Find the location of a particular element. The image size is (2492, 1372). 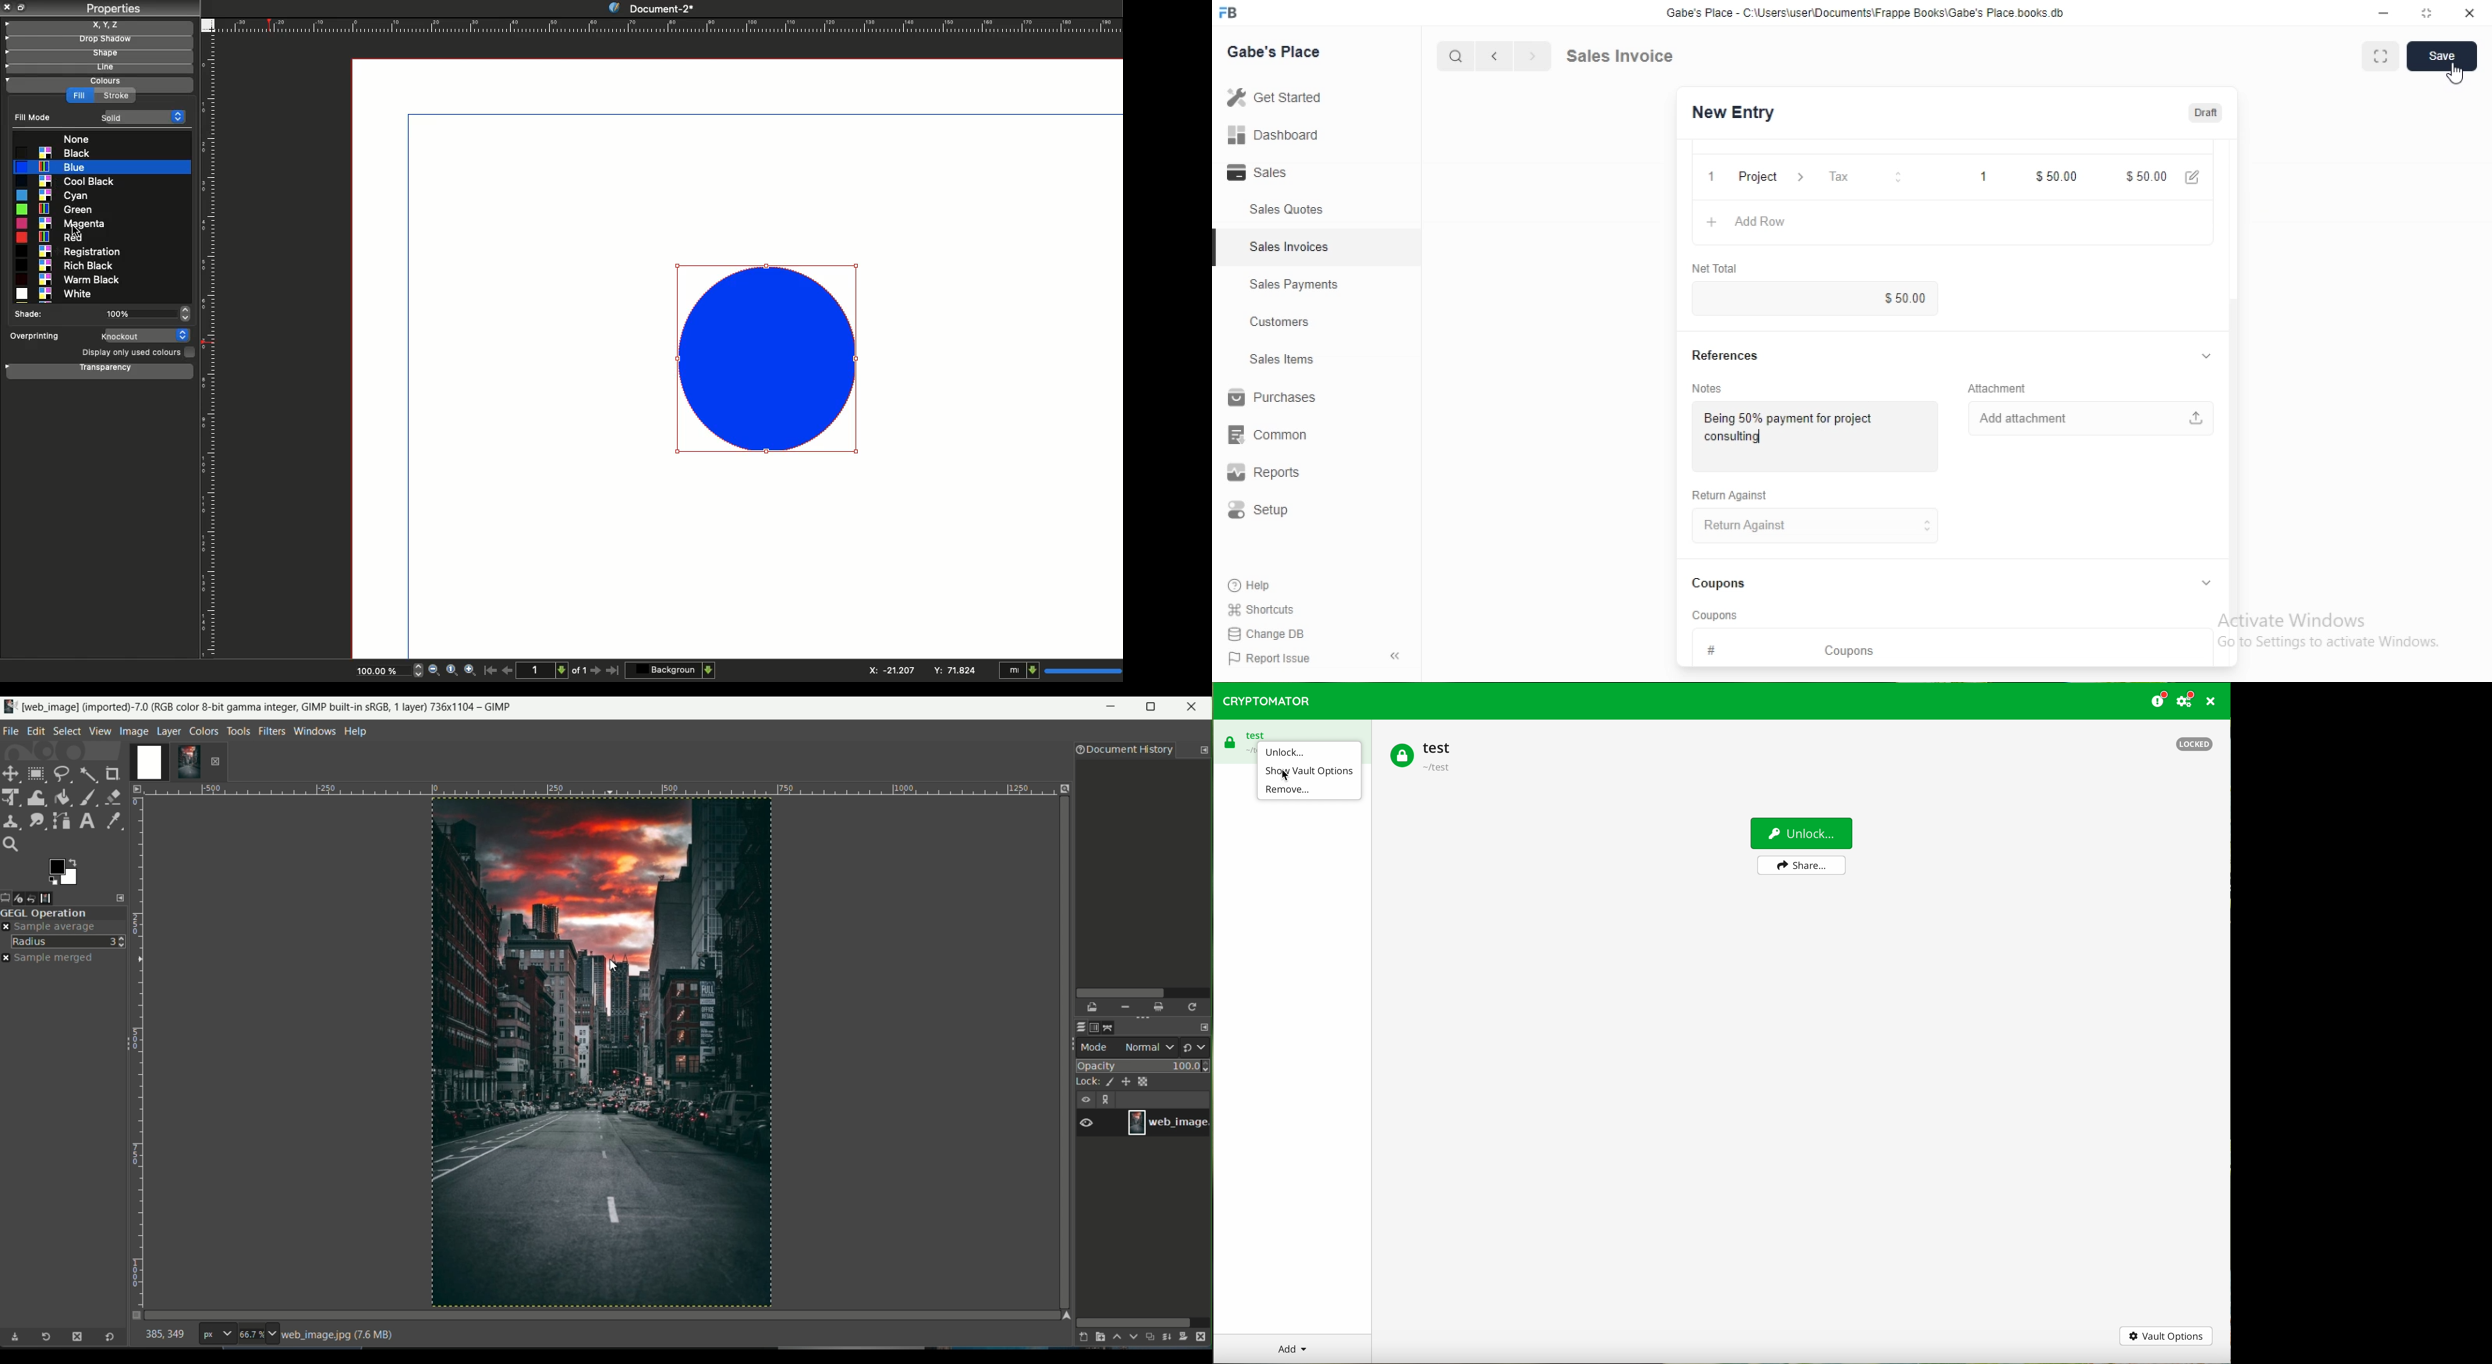

Coupons. is located at coordinates (1720, 584).